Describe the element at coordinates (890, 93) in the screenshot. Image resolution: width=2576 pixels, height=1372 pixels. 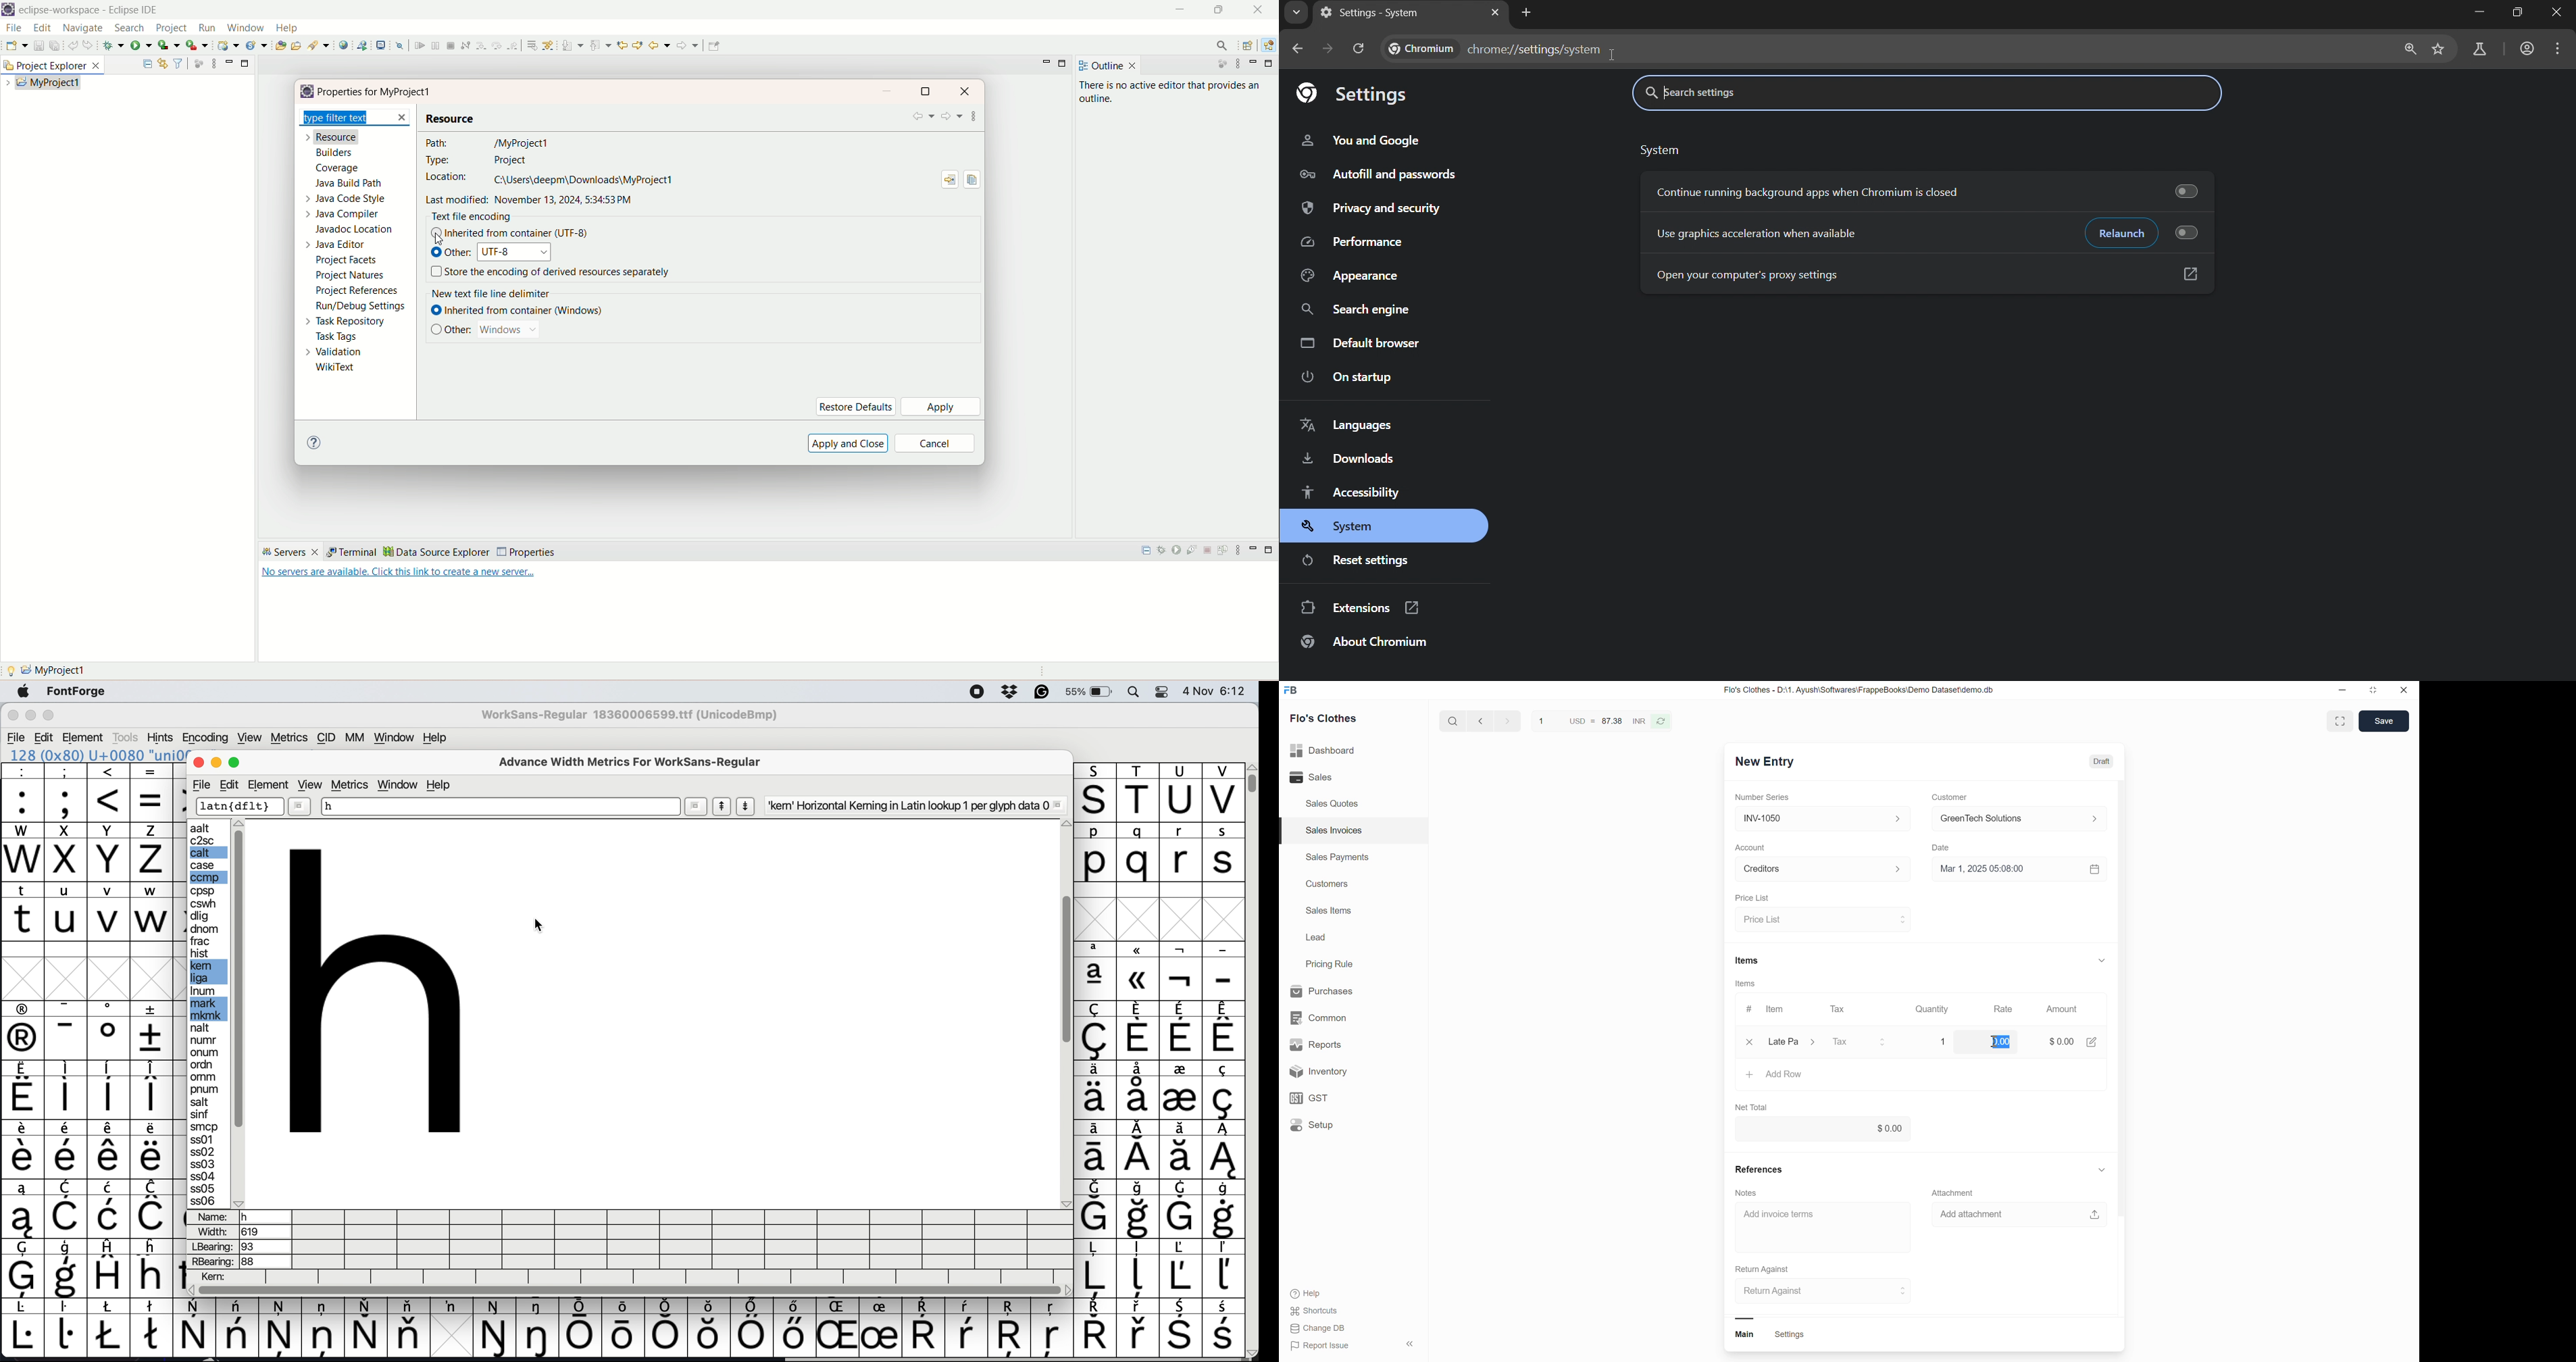
I see `minimize` at that location.